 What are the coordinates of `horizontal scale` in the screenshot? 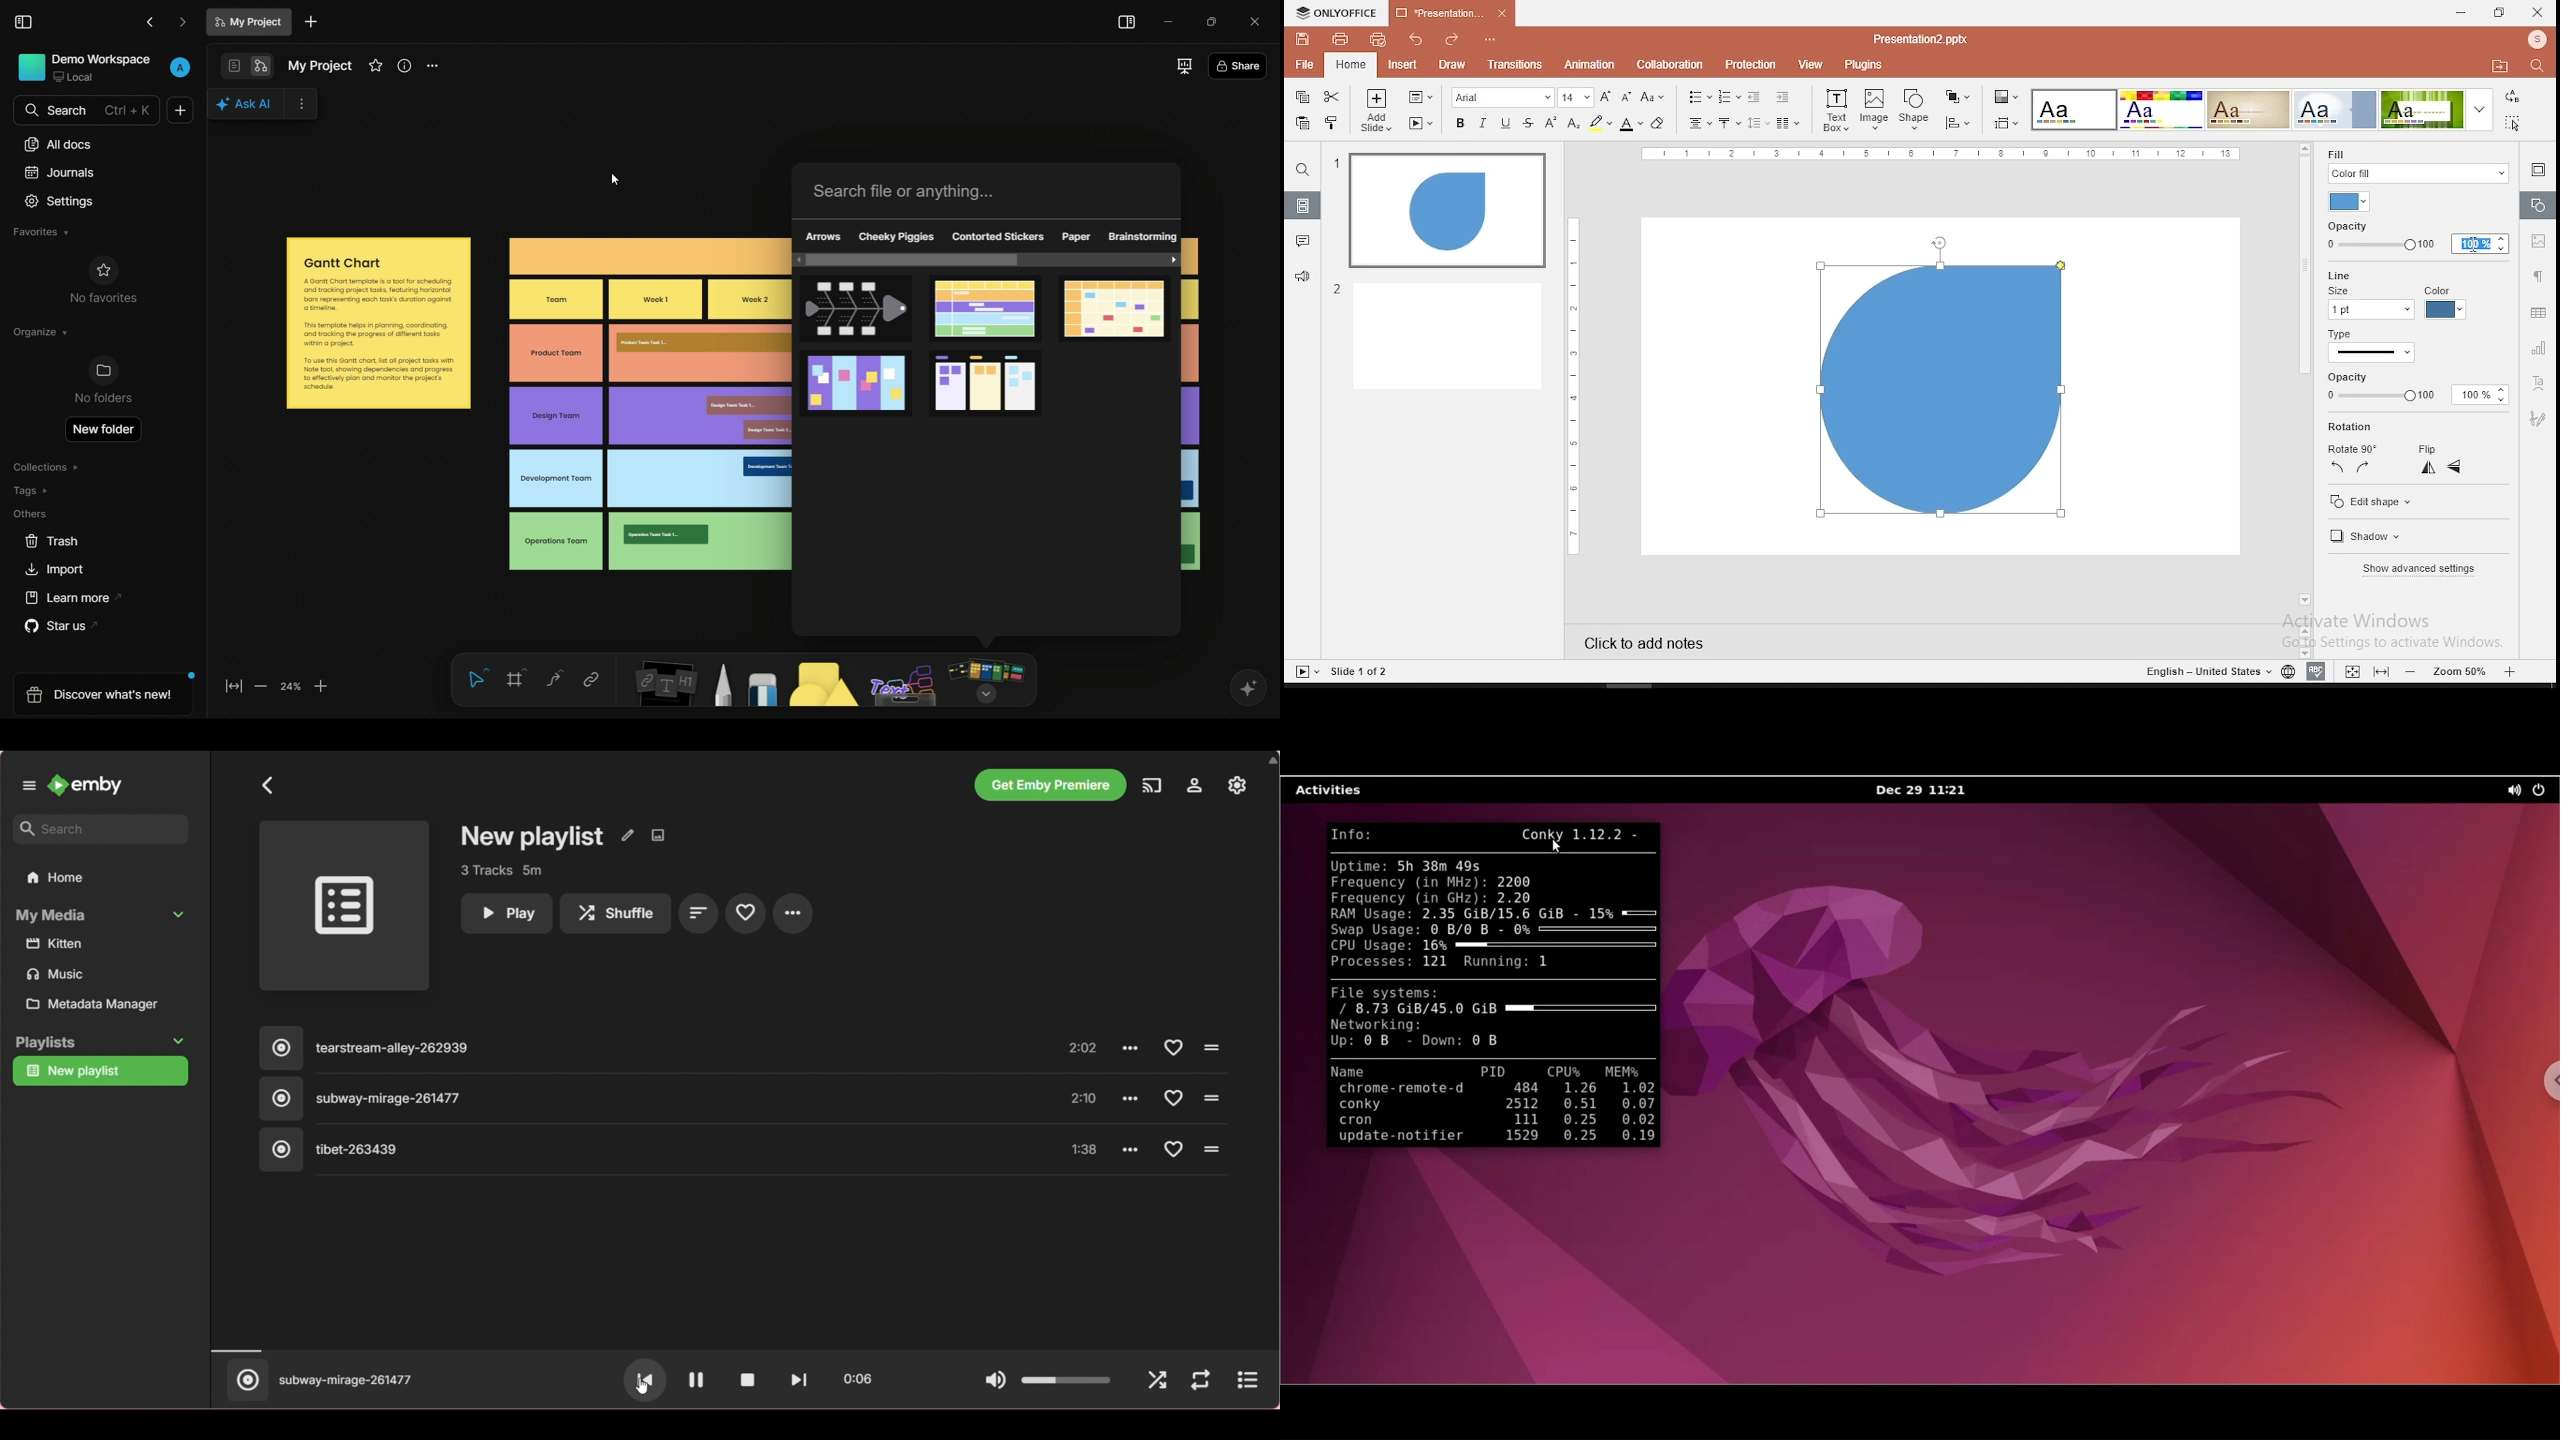 It's located at (1944, 153).